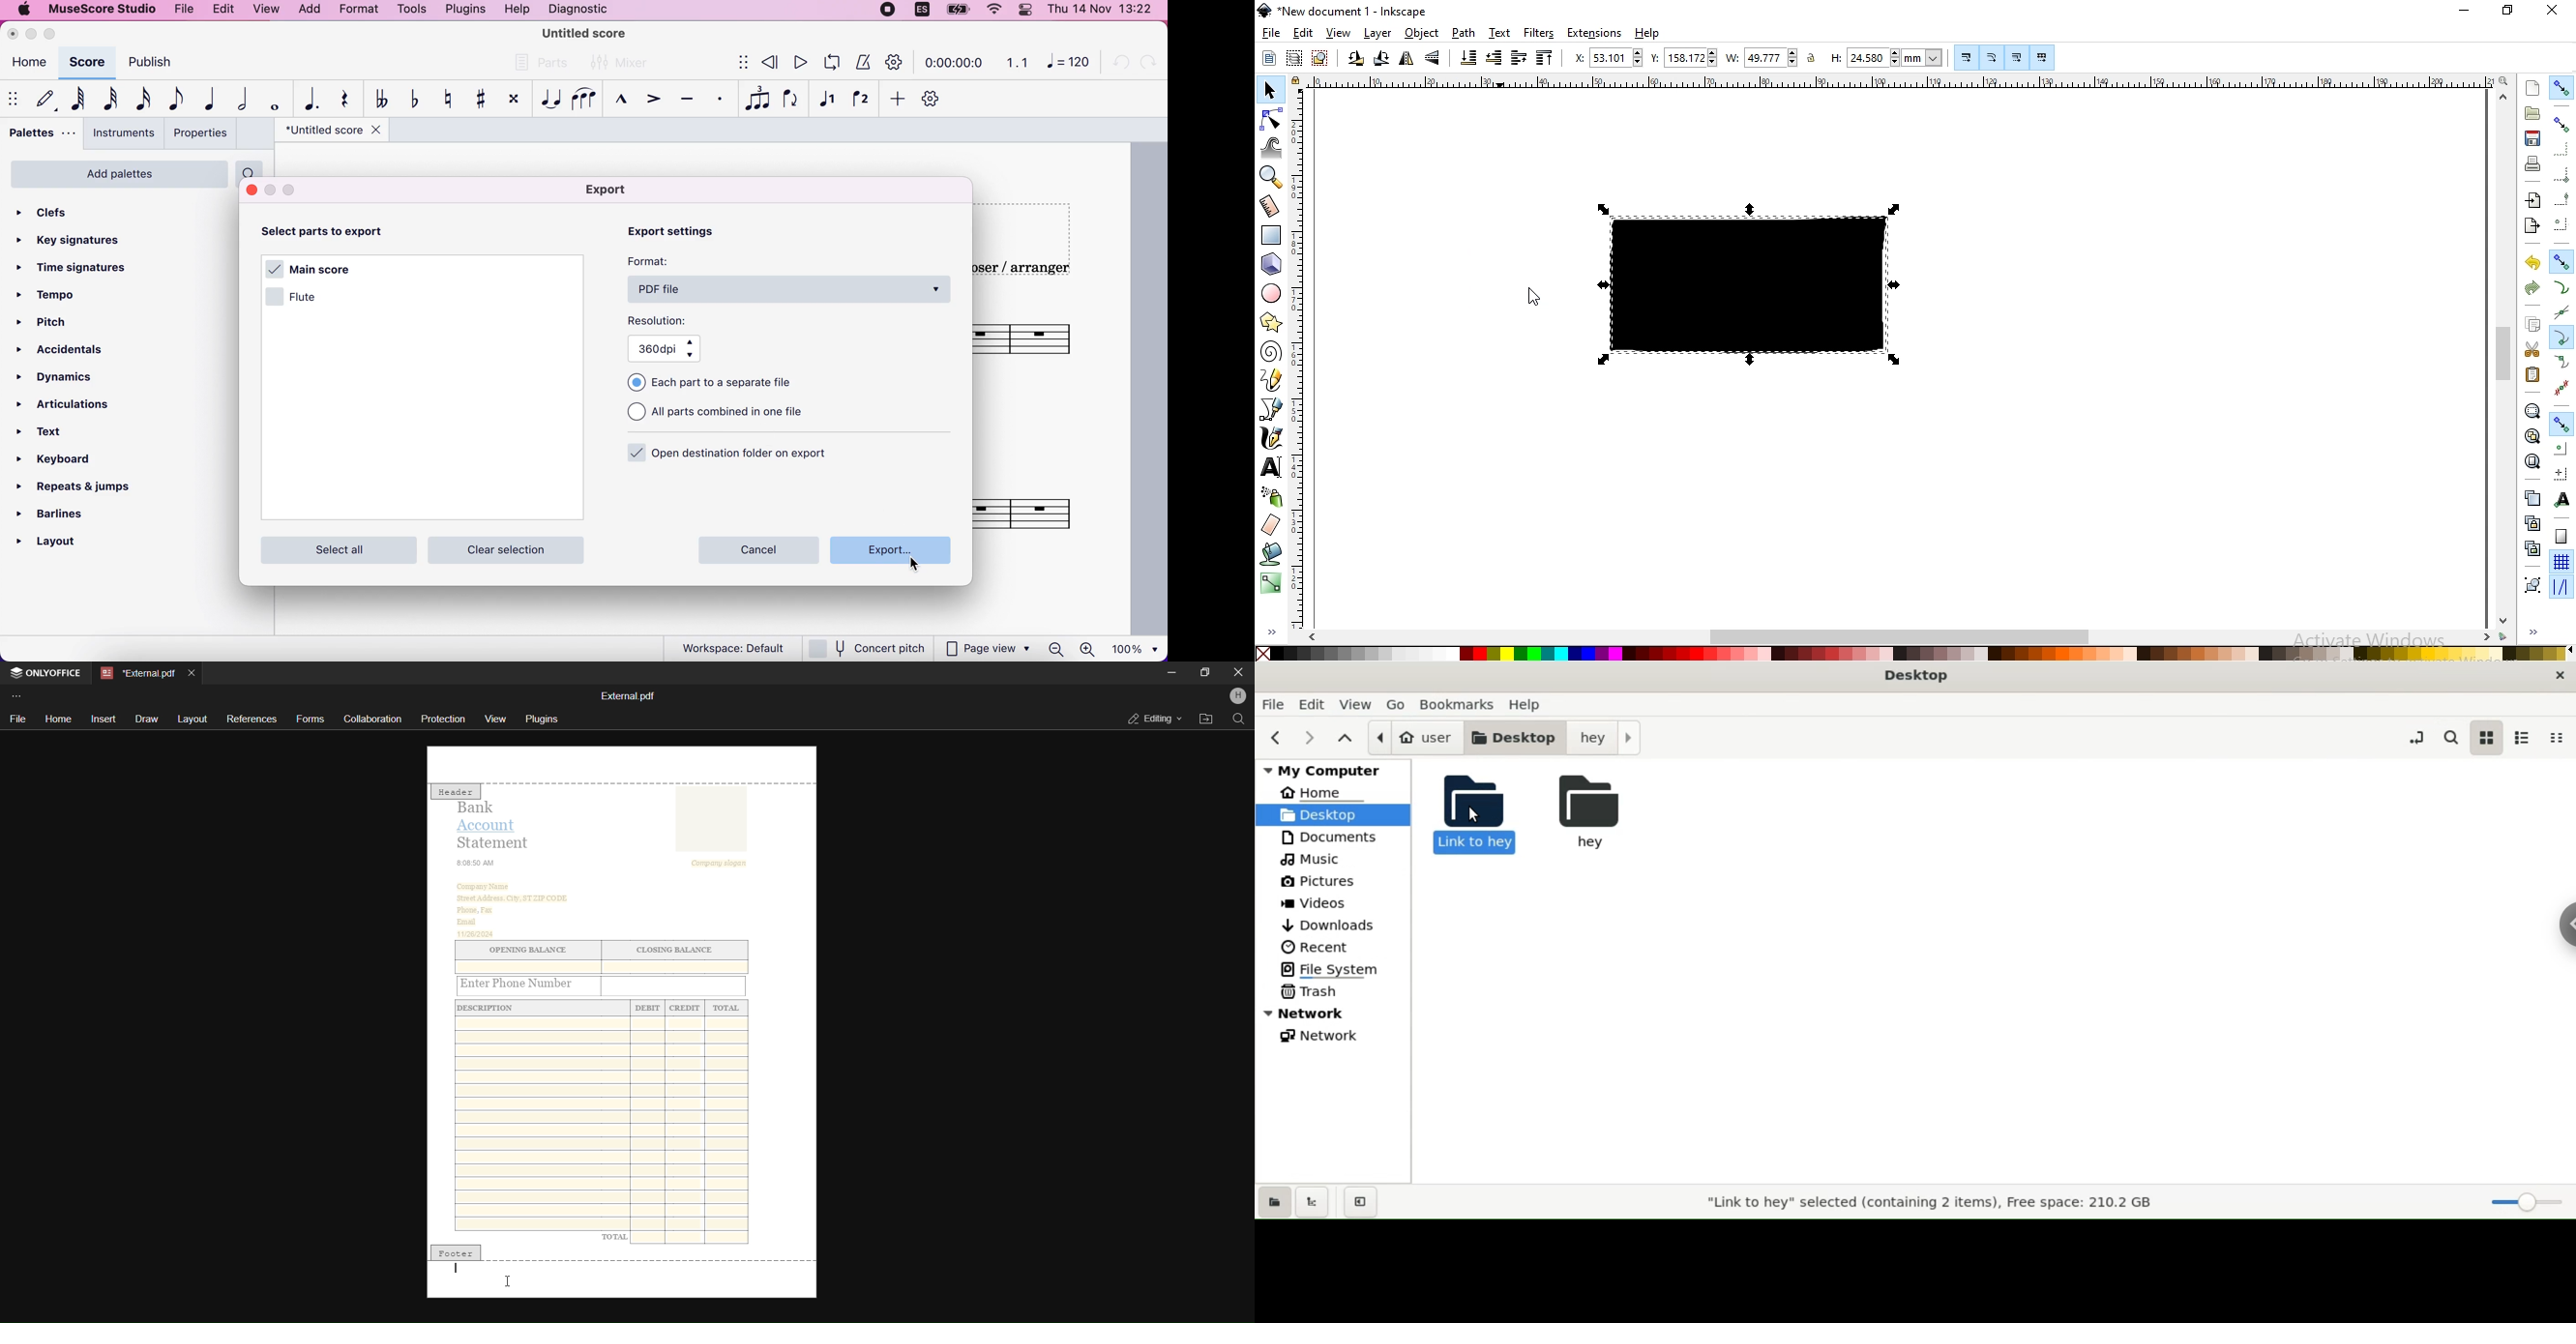  What do you see at coordinates (140, 100) in the screenshot?
I see `16th note` at bounding box center [140, 100].